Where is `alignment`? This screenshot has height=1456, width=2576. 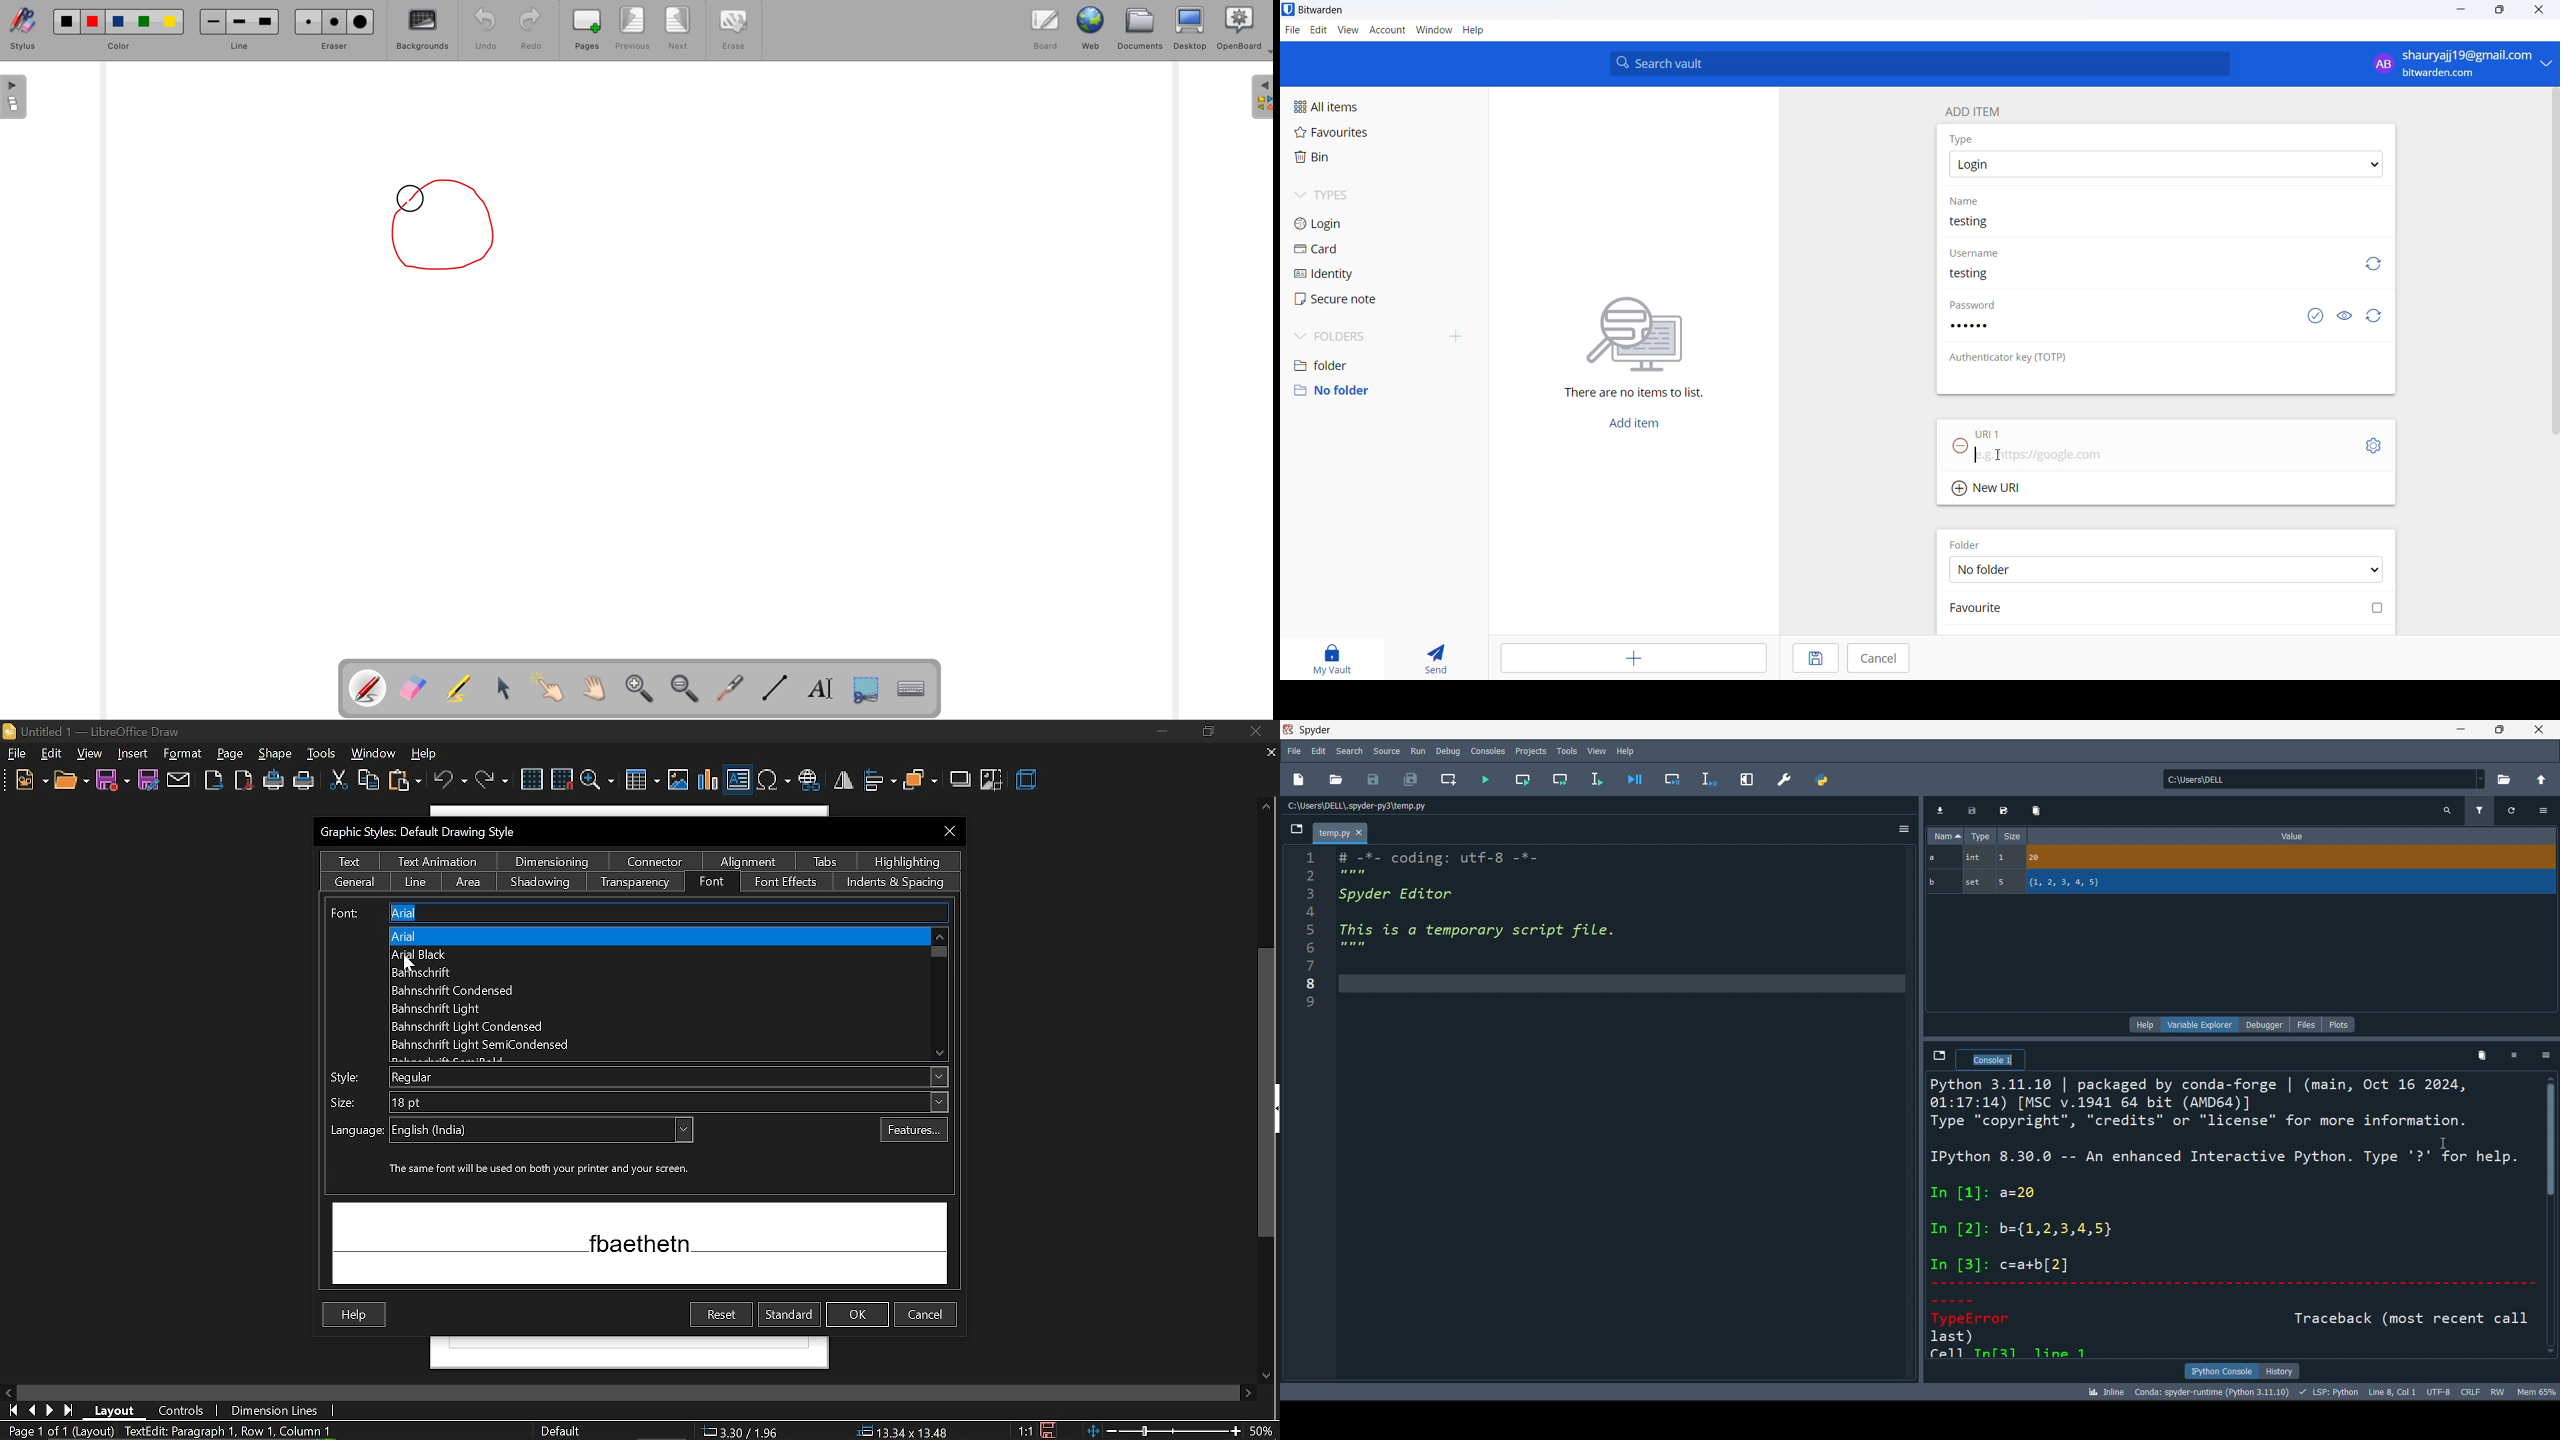 alignment is located at coordinates (749, 861).